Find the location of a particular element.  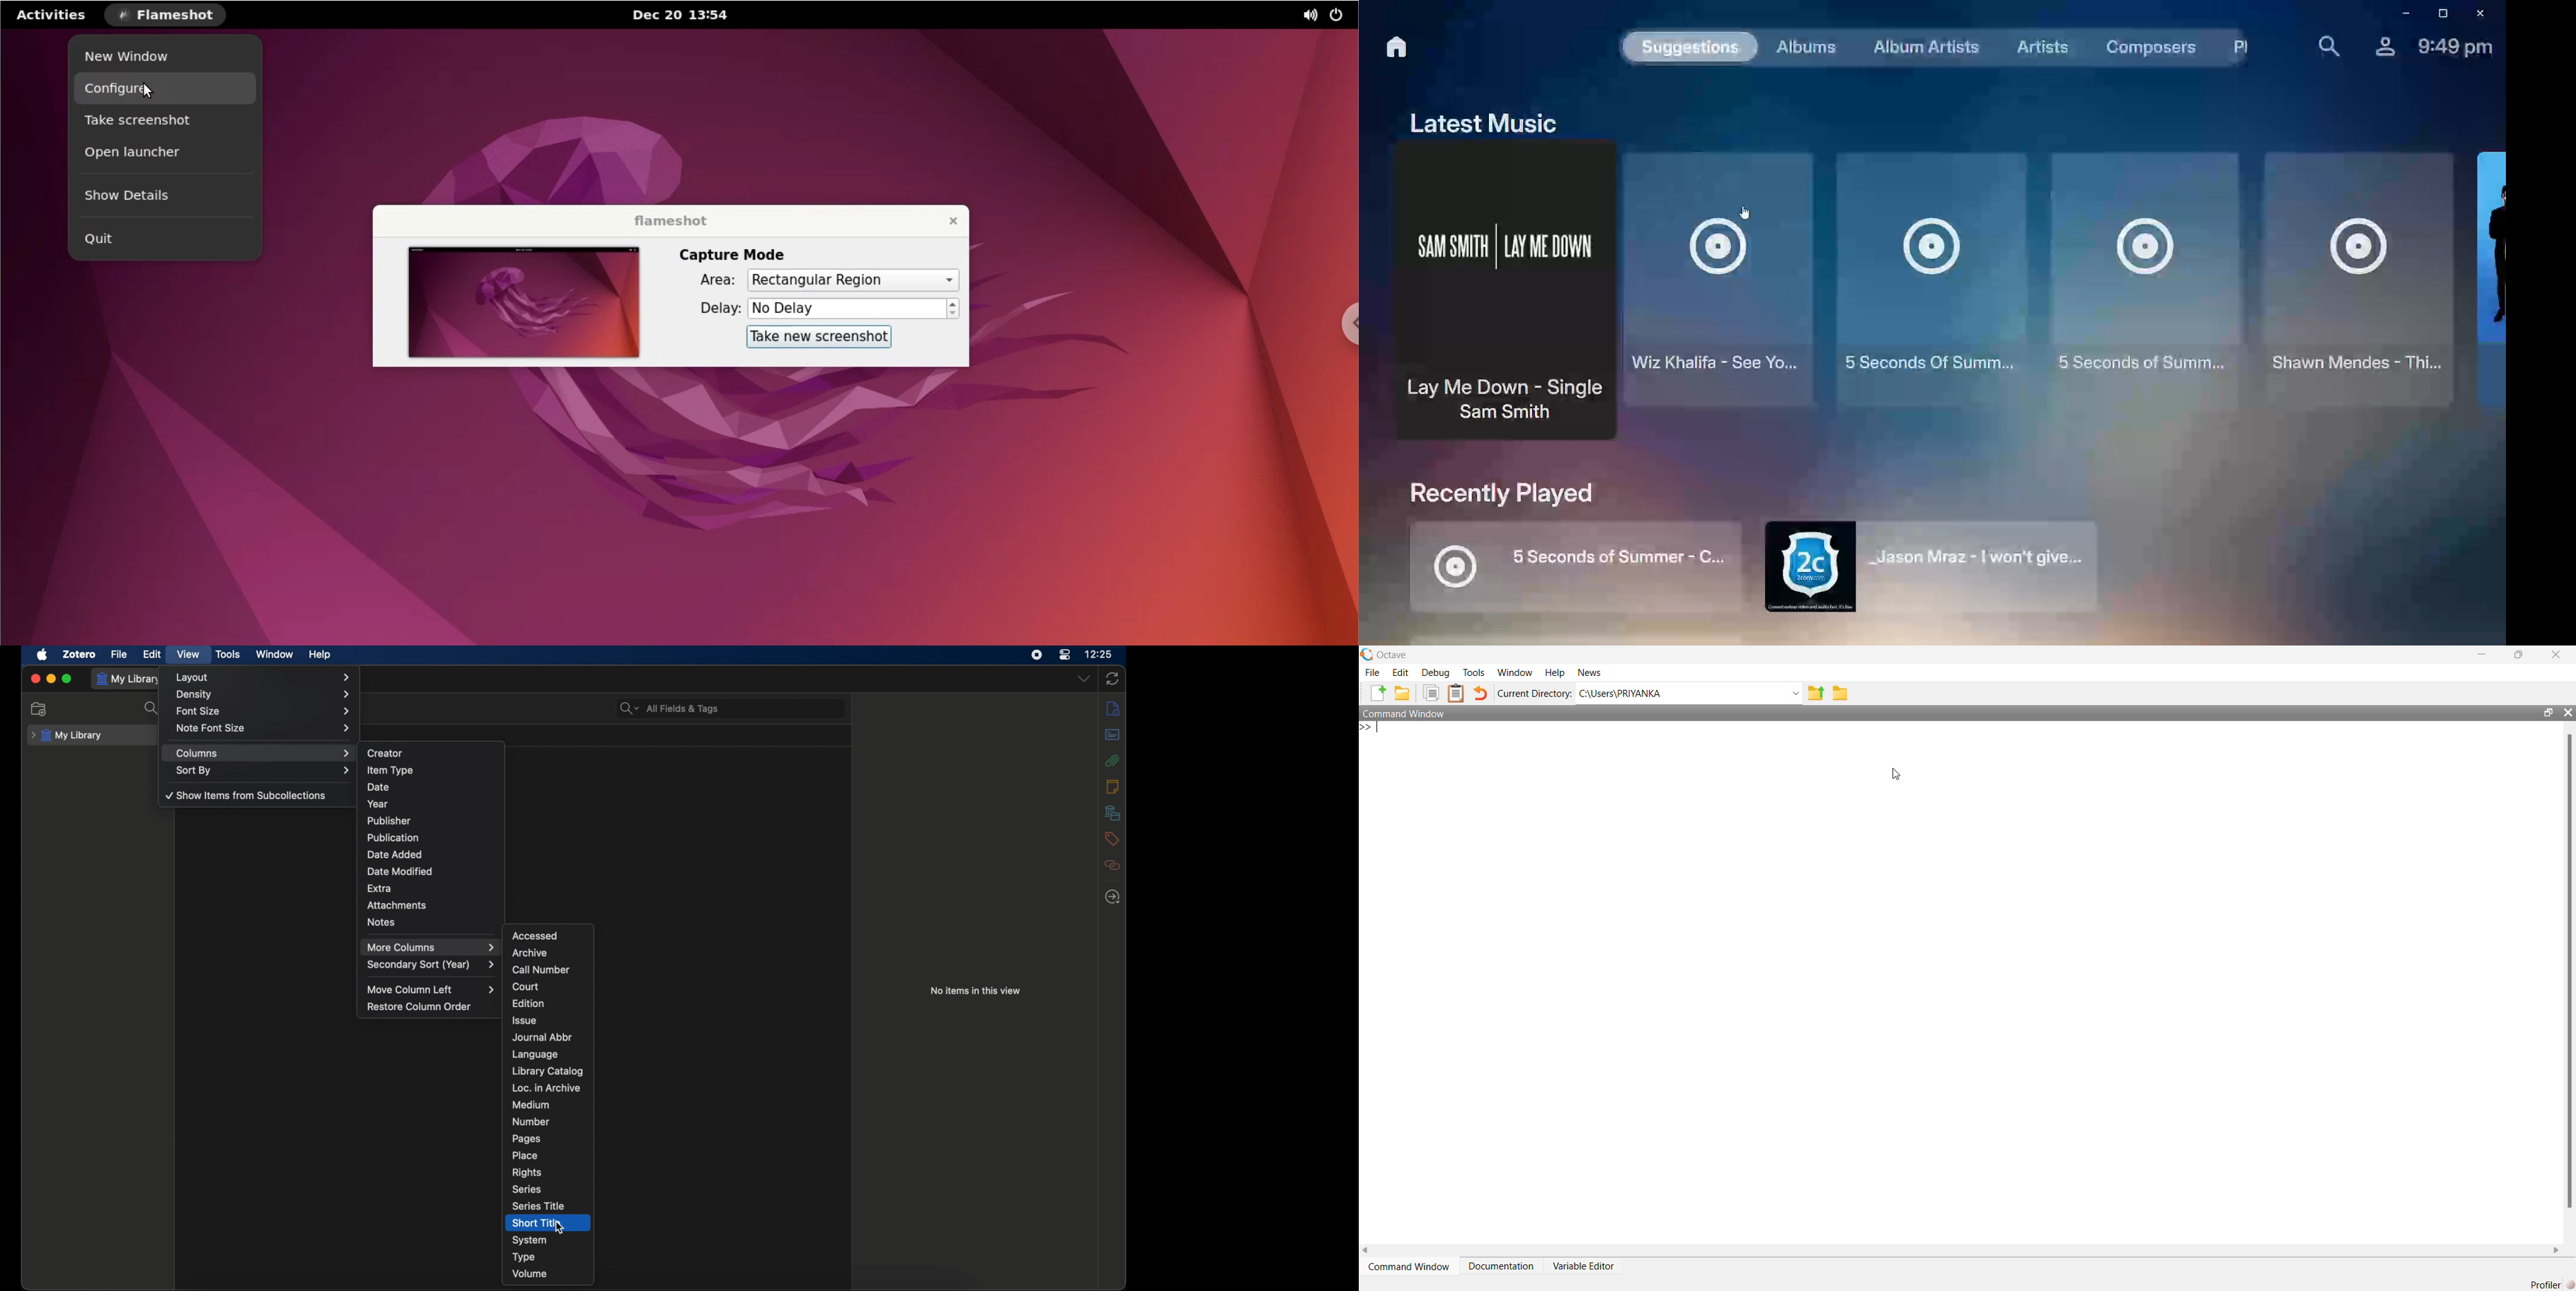

Dec 20 13:54 is located at coordinates (689, 16).